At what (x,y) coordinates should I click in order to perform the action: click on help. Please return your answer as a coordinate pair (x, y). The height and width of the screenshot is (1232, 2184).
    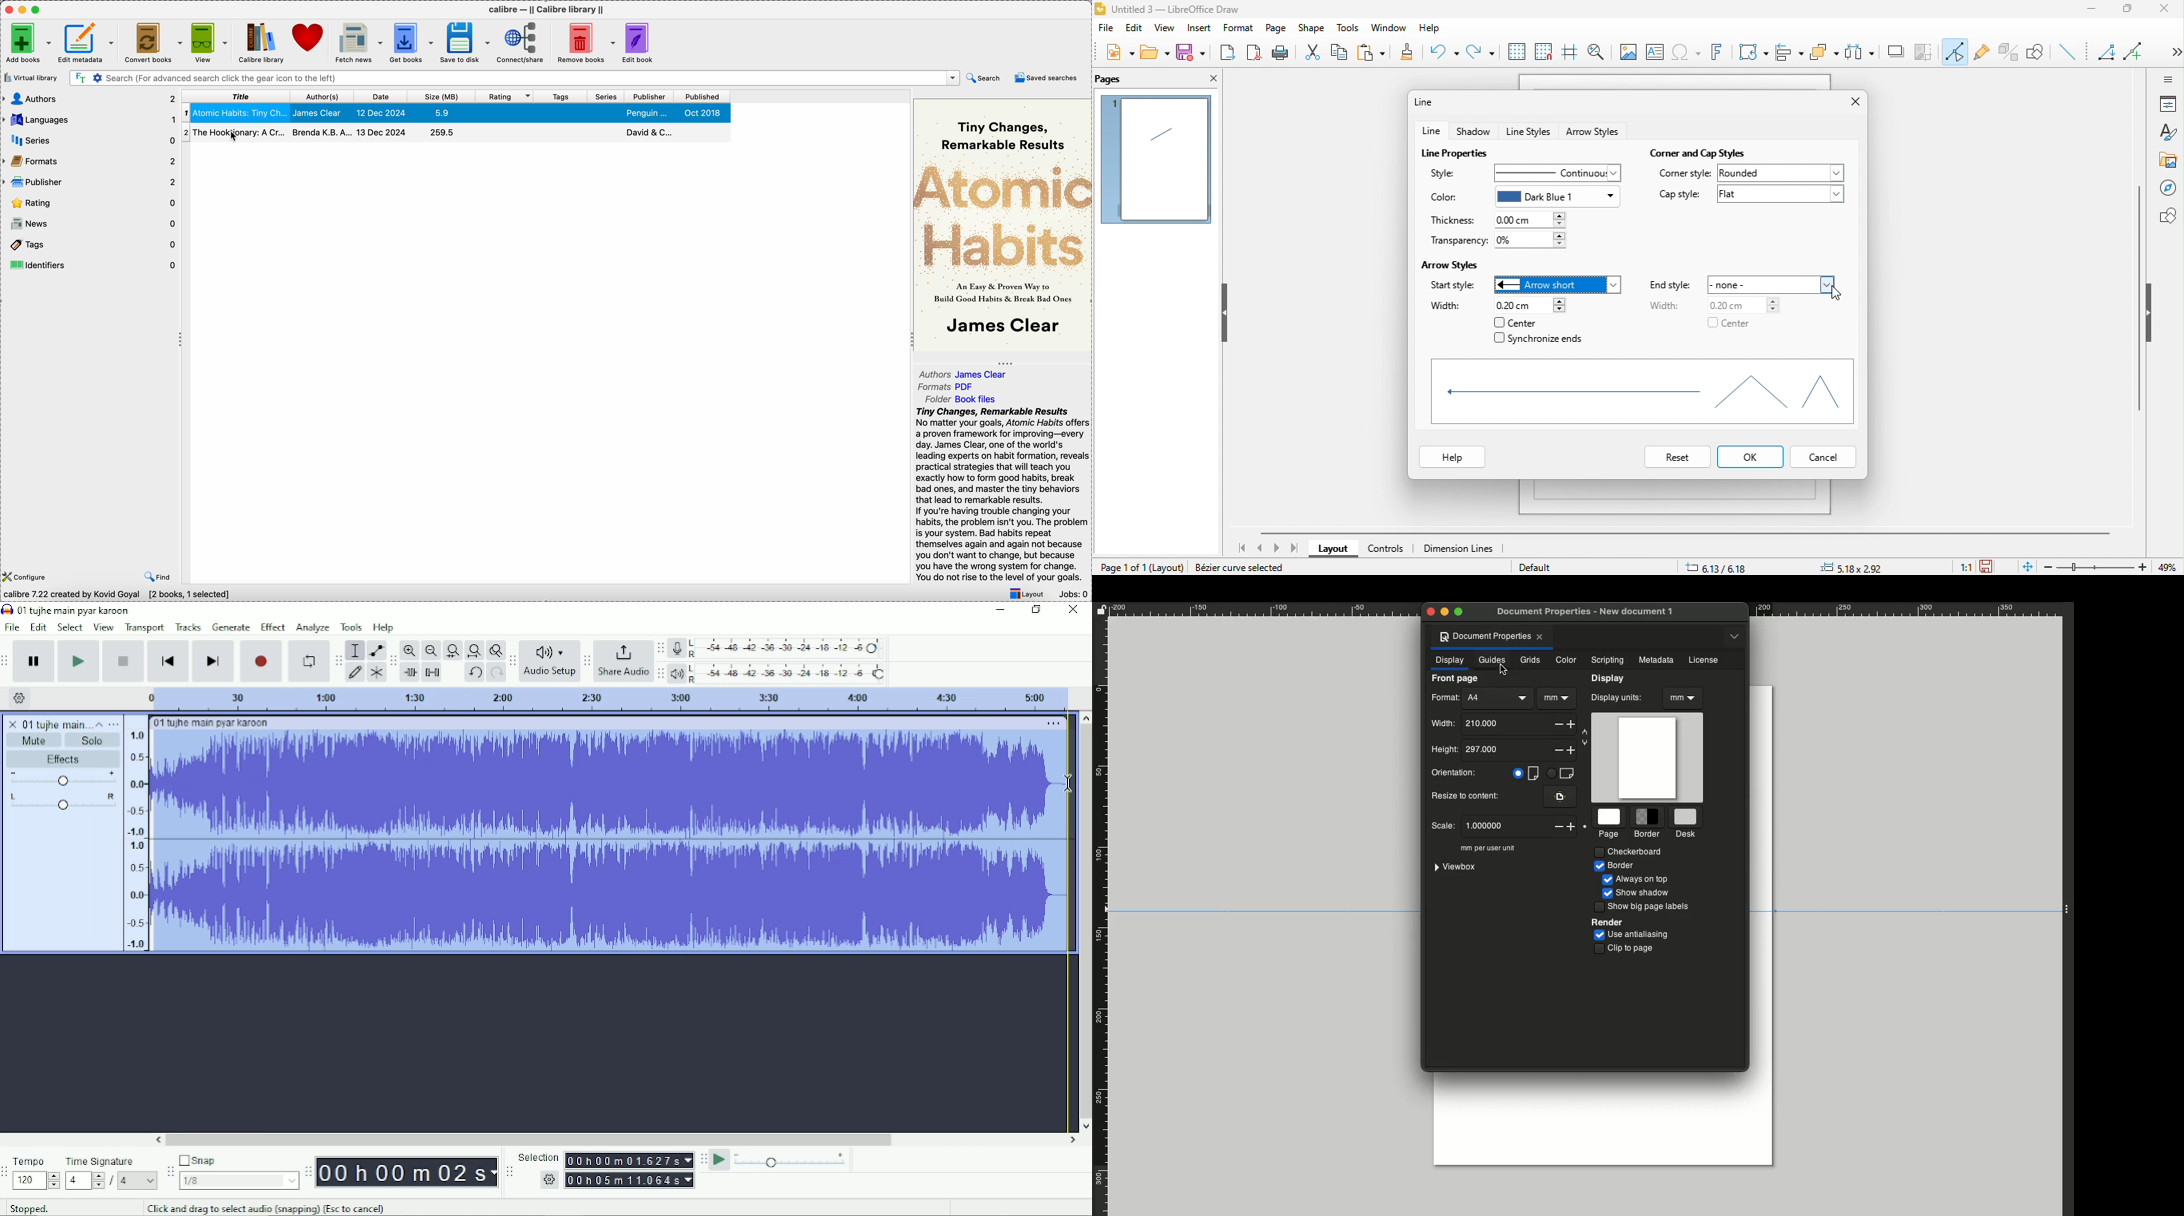
    Looking at the image, I should click on (1453, 459).